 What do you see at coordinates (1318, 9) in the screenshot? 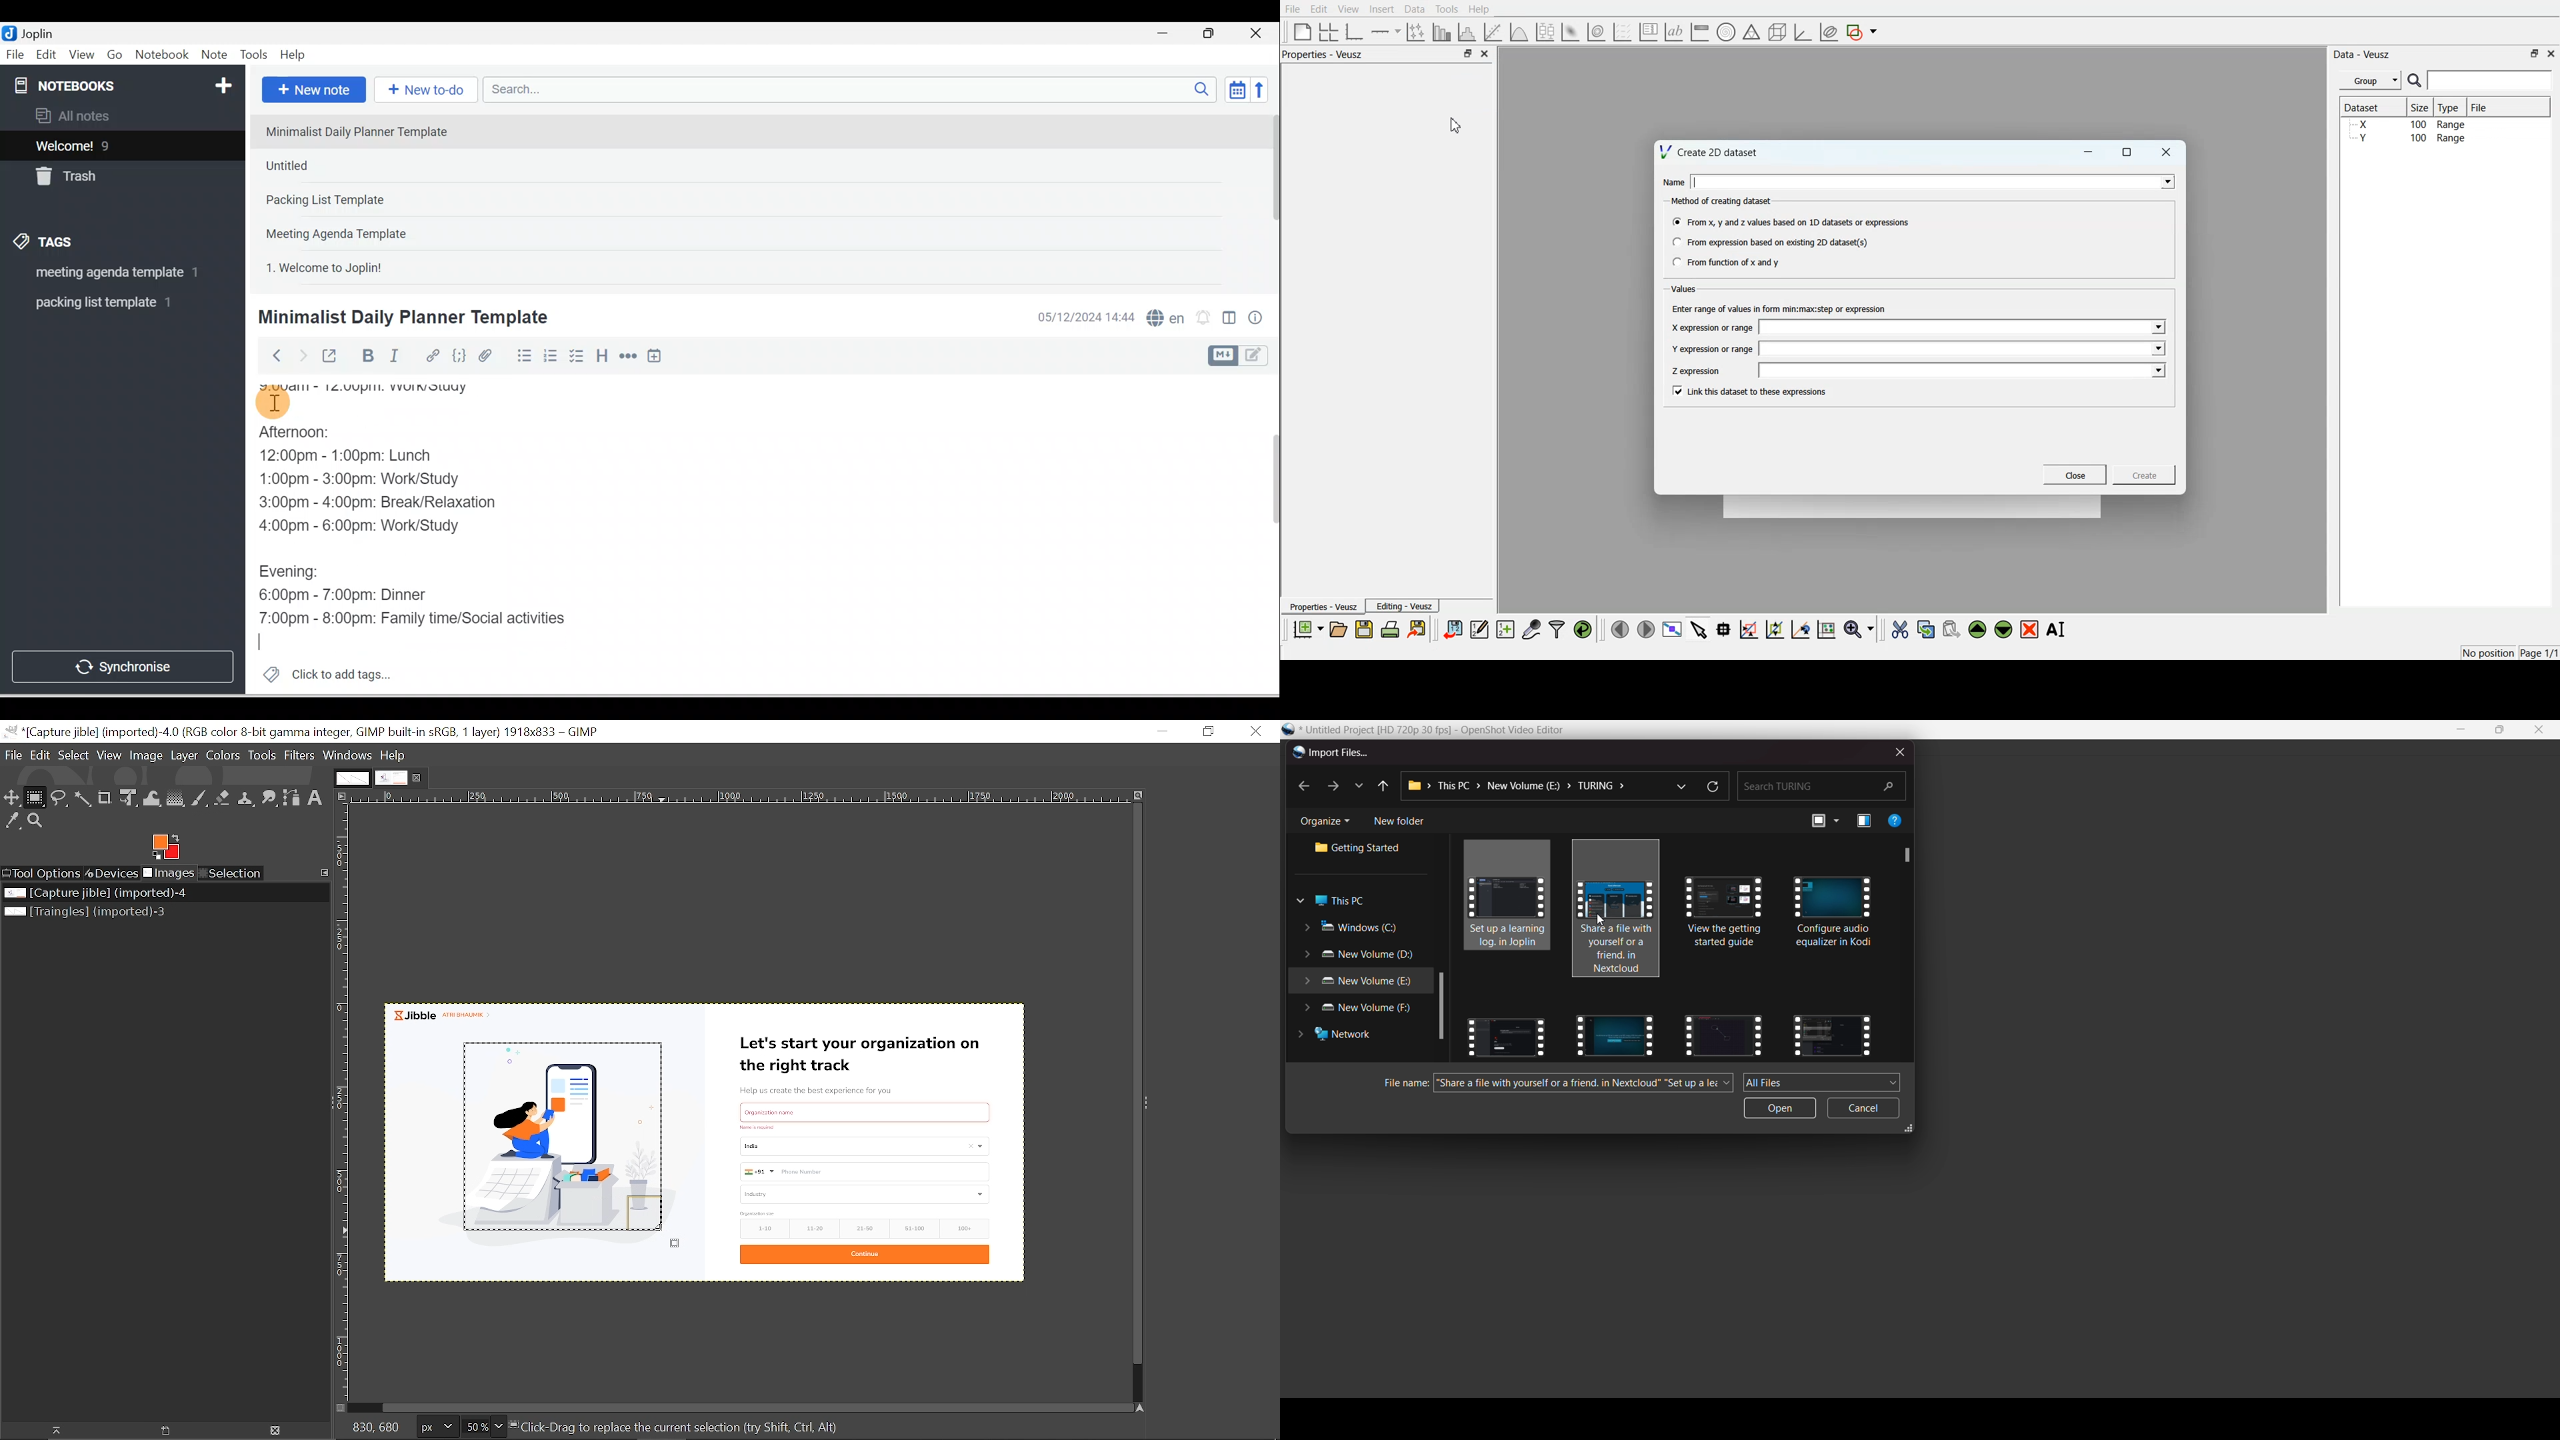
I see `Edit` at bounding box center [1318, 9].